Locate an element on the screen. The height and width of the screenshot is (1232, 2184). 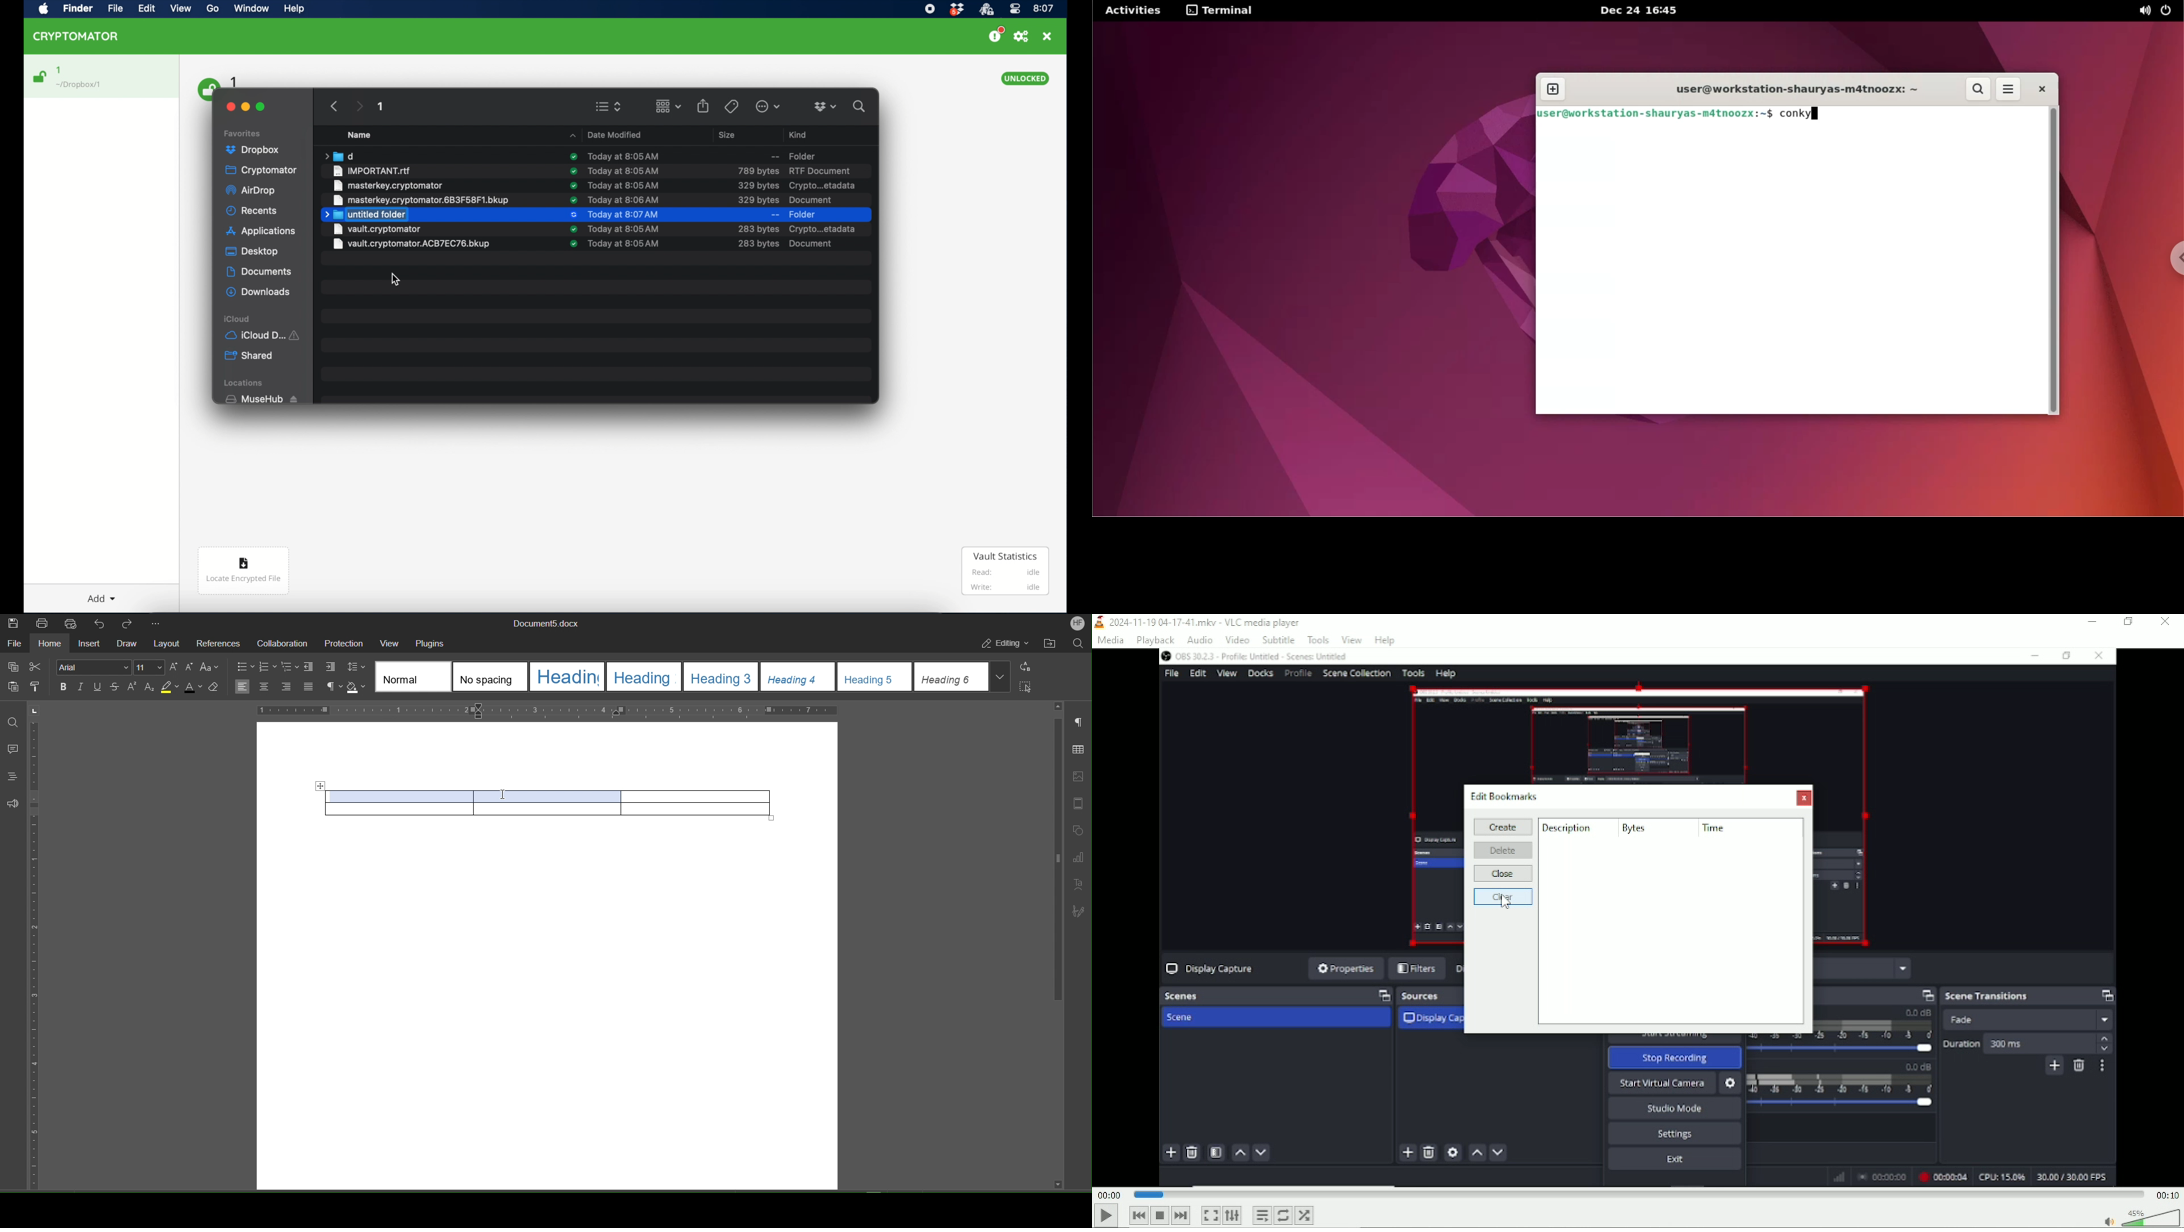
Move table is located at coordinates (319, 787).